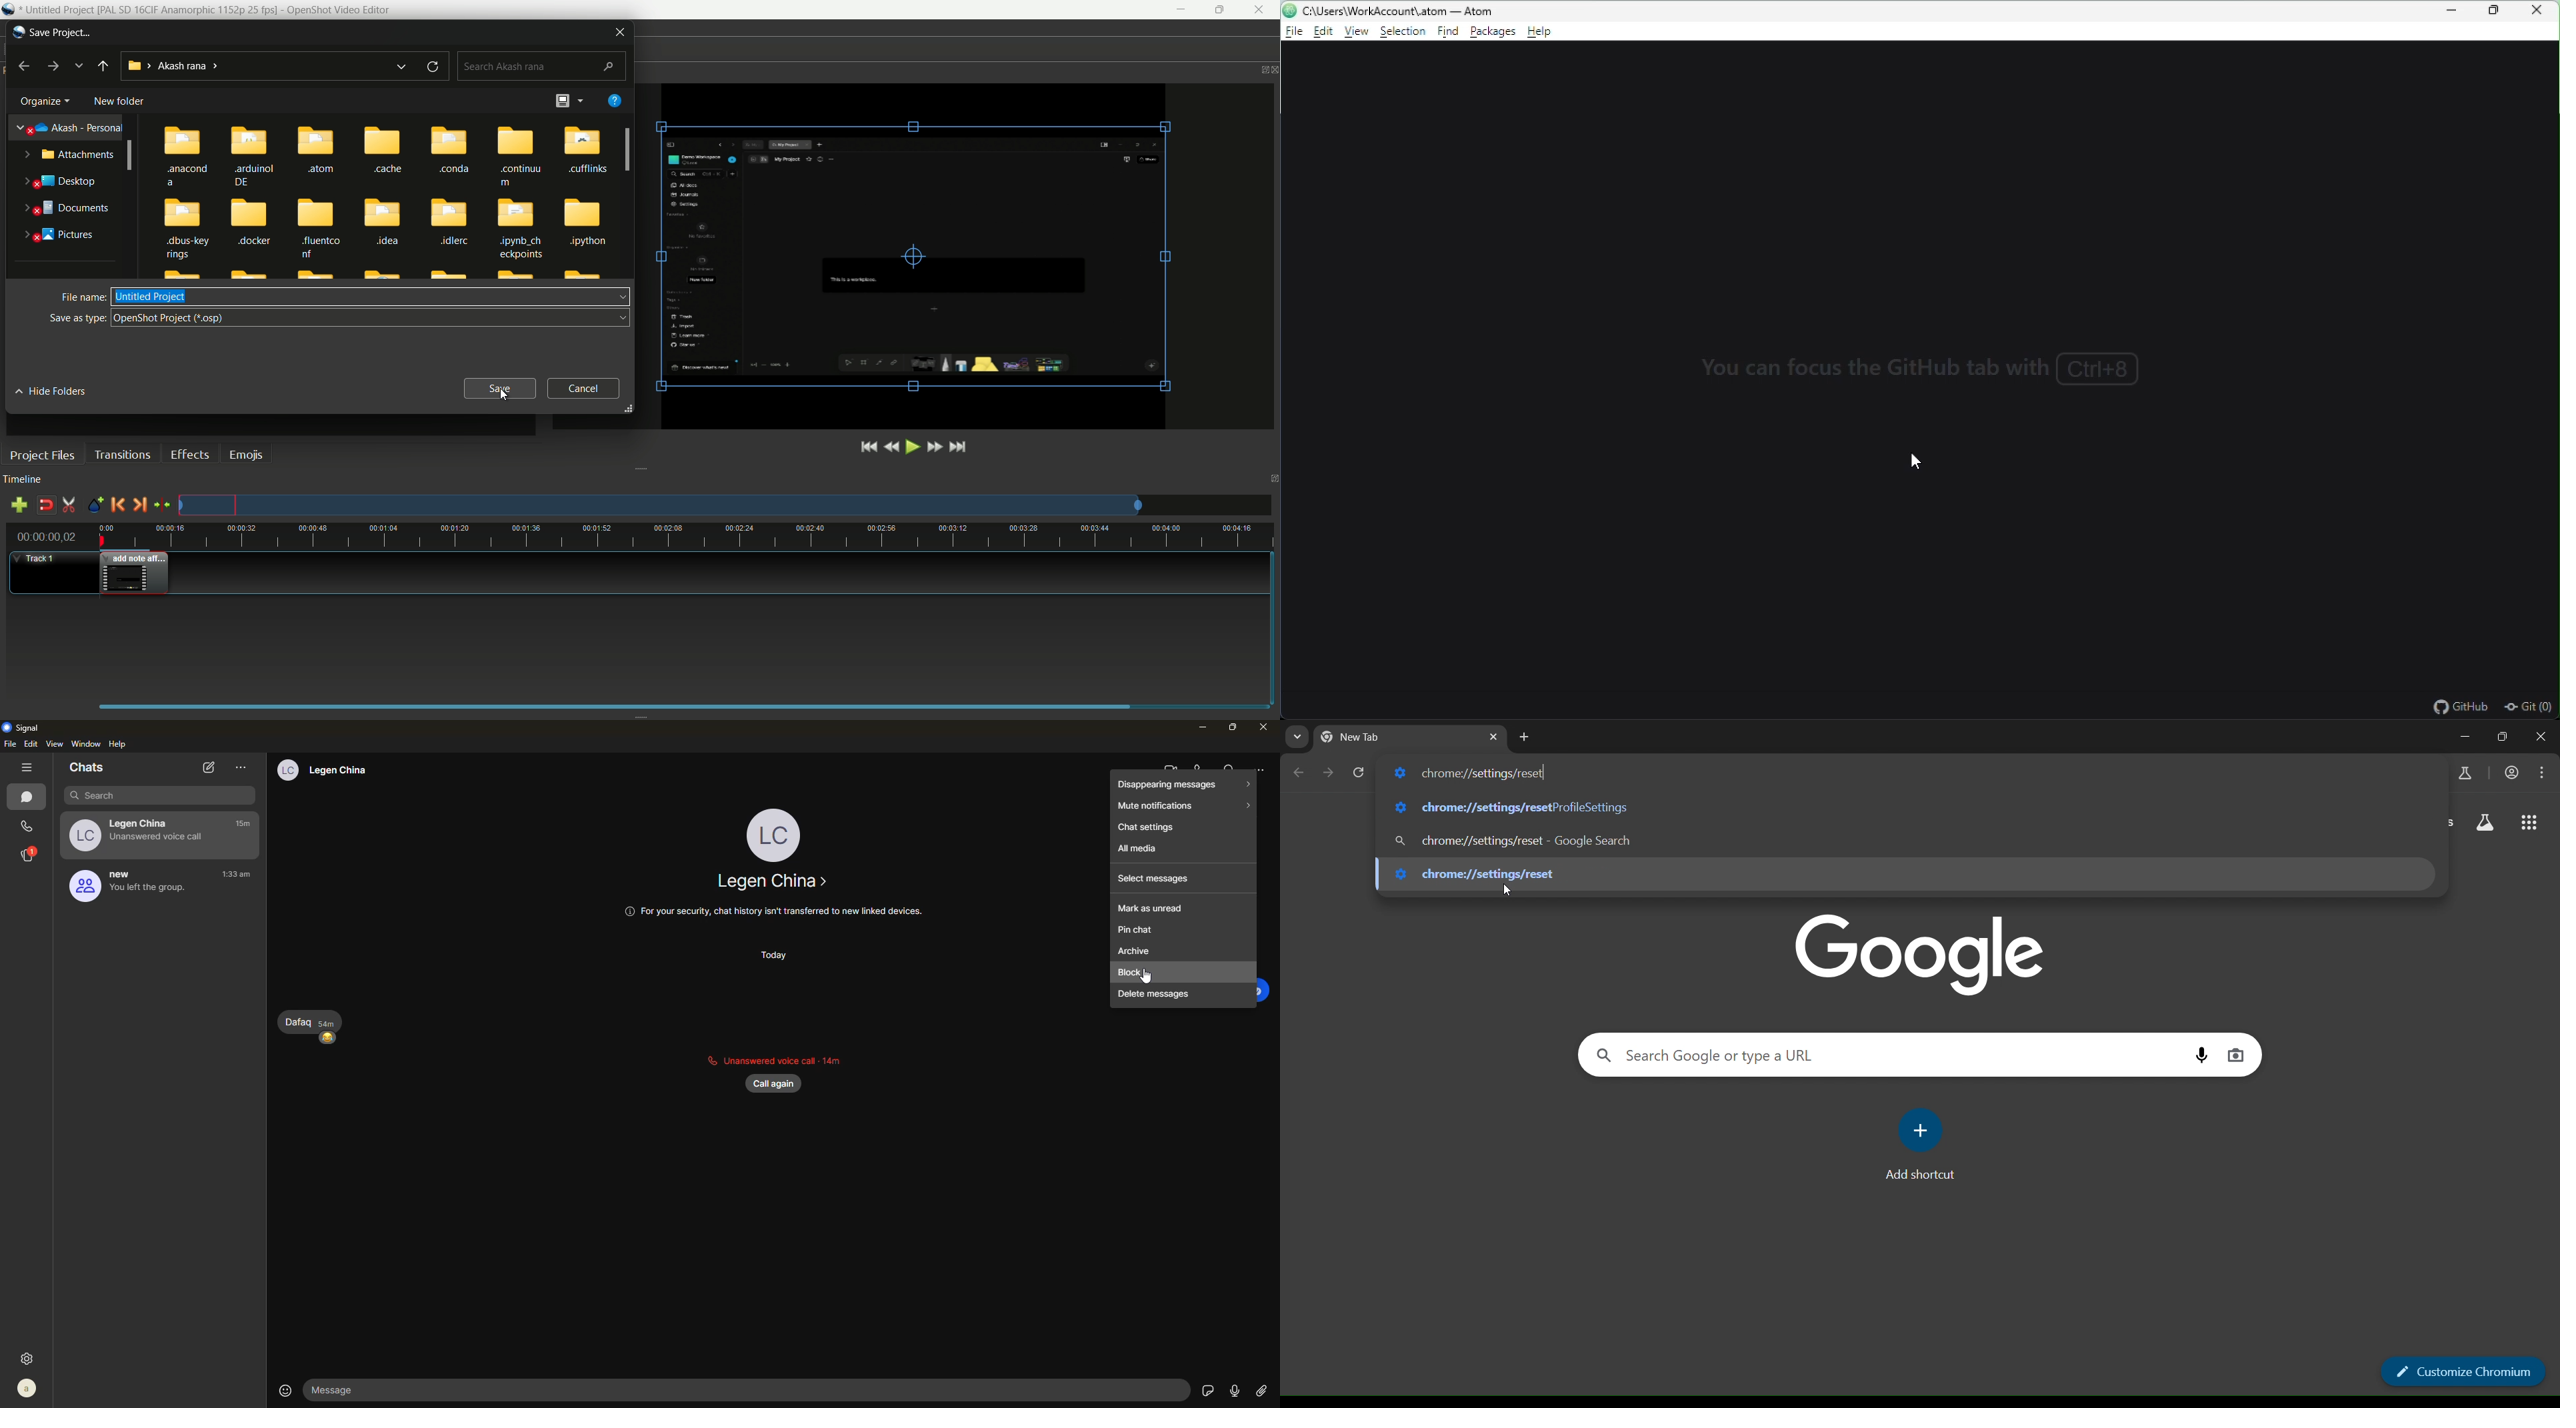  I want to click on settings, so click(30, 1357).